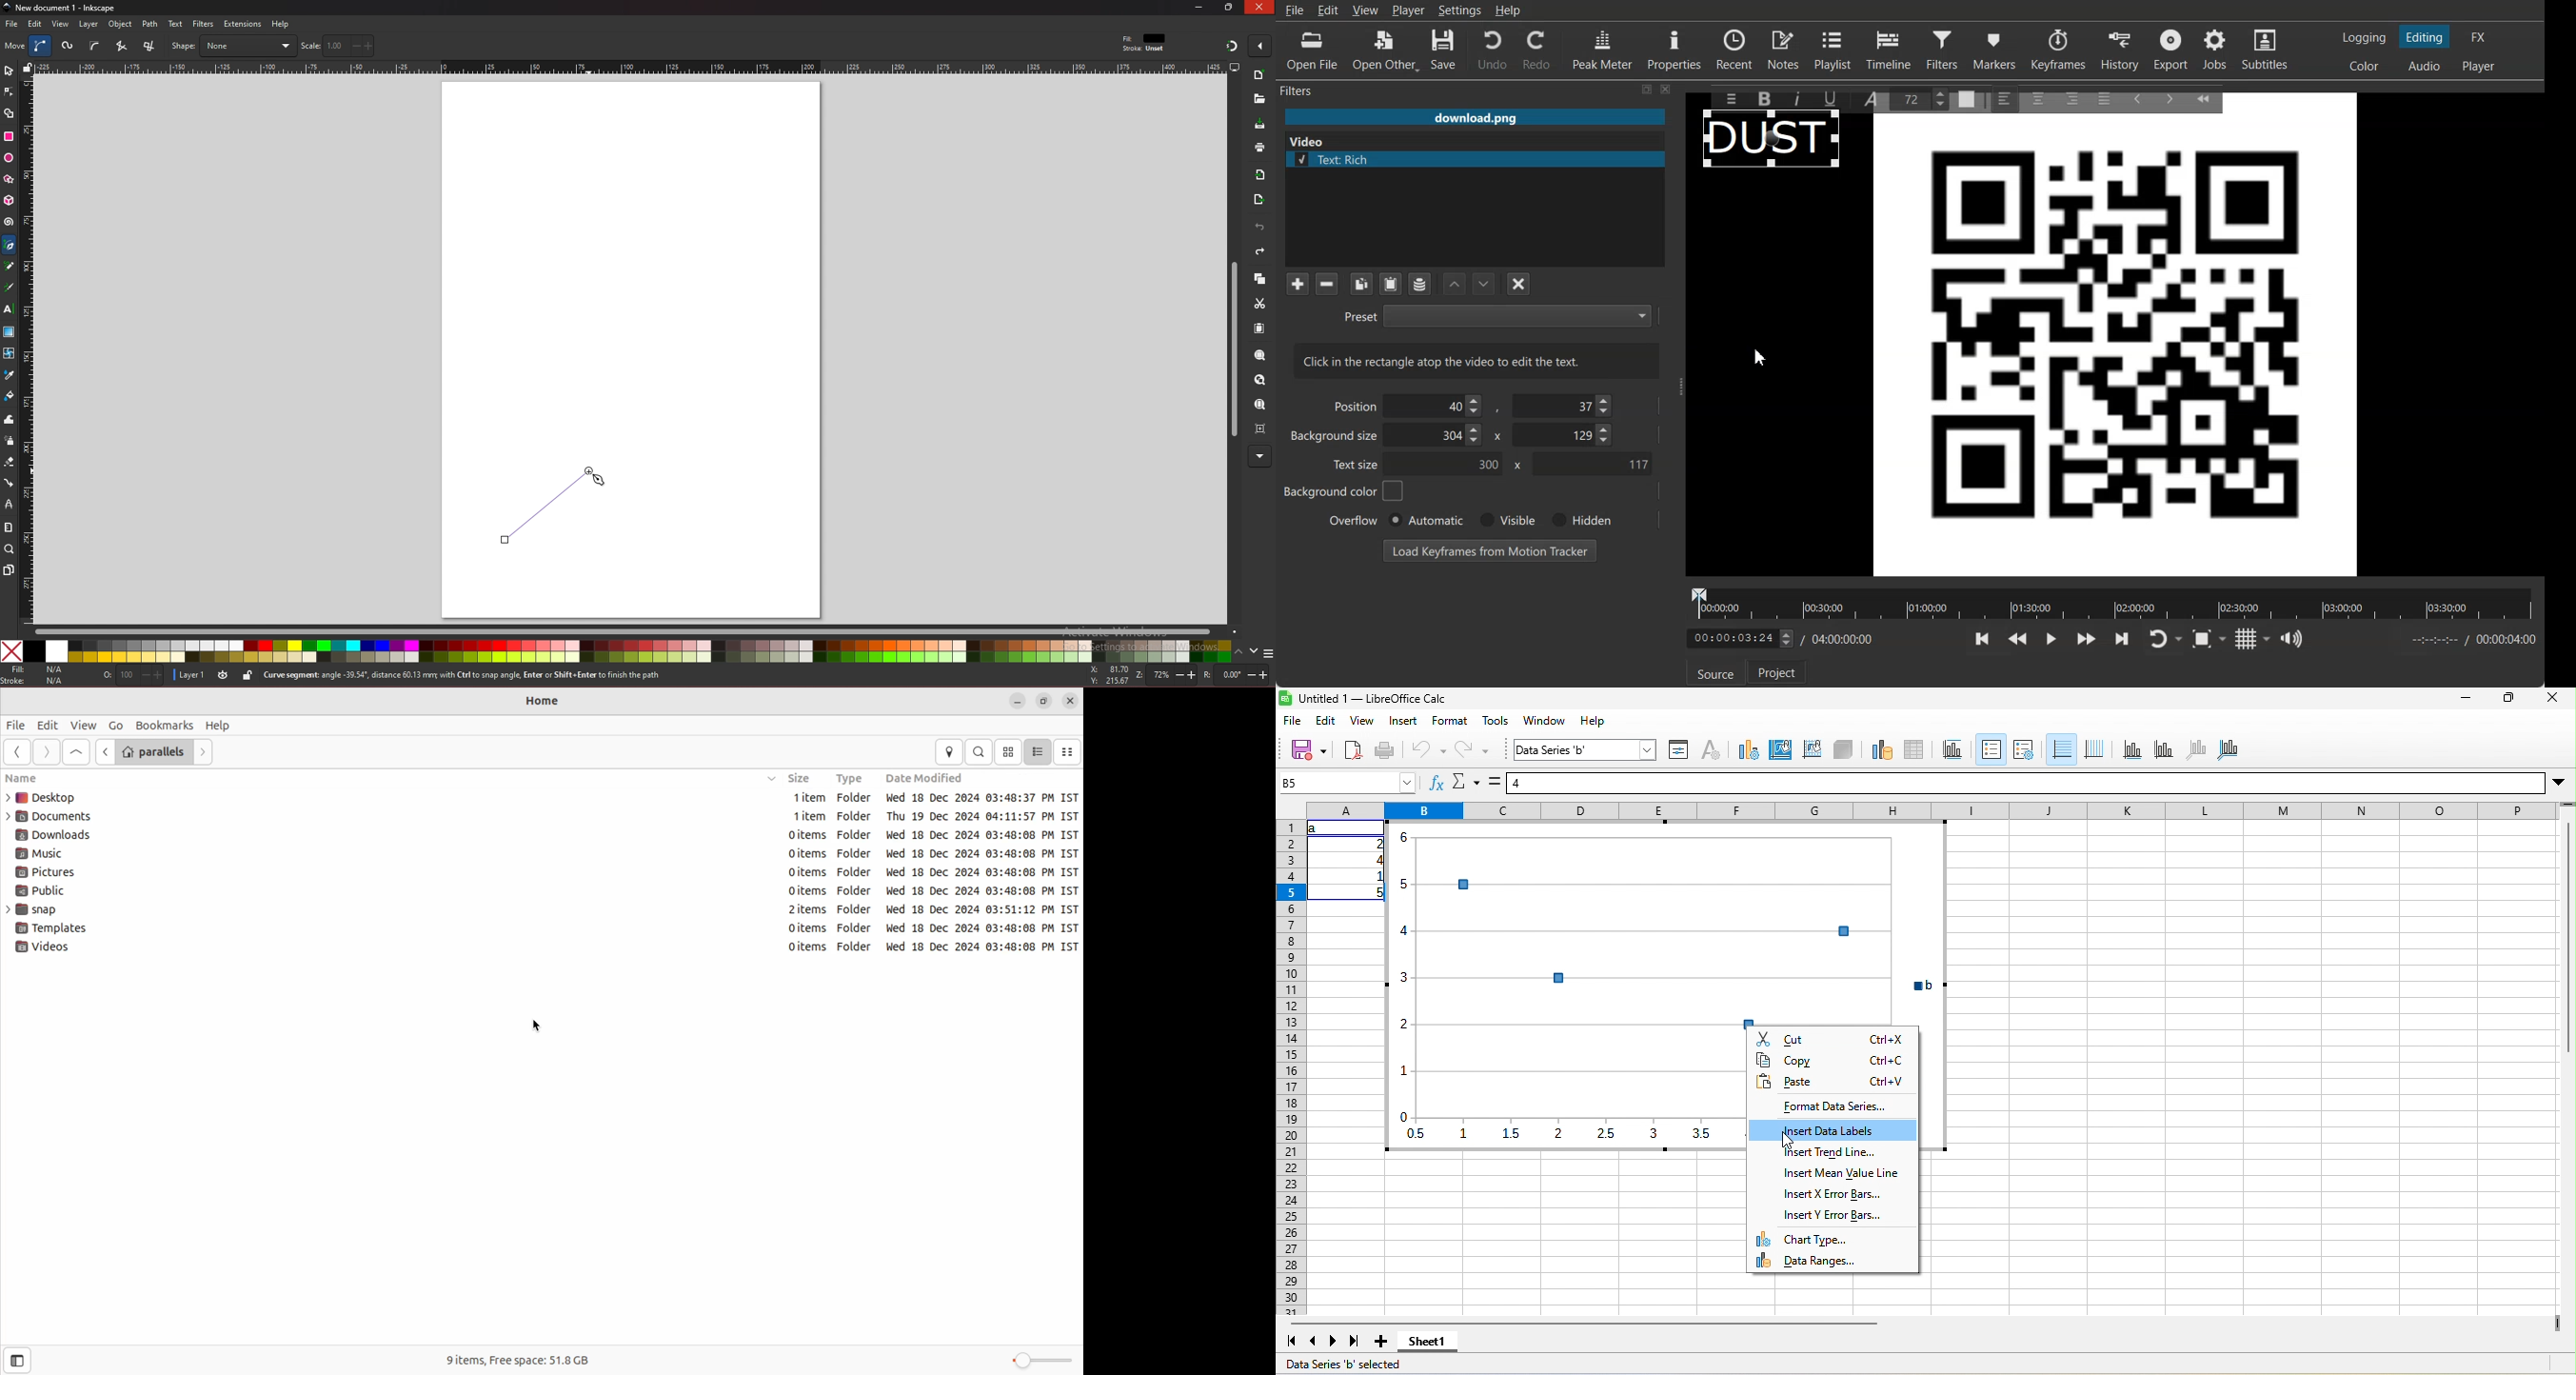  I want to click on dropper, so click(9, 376).